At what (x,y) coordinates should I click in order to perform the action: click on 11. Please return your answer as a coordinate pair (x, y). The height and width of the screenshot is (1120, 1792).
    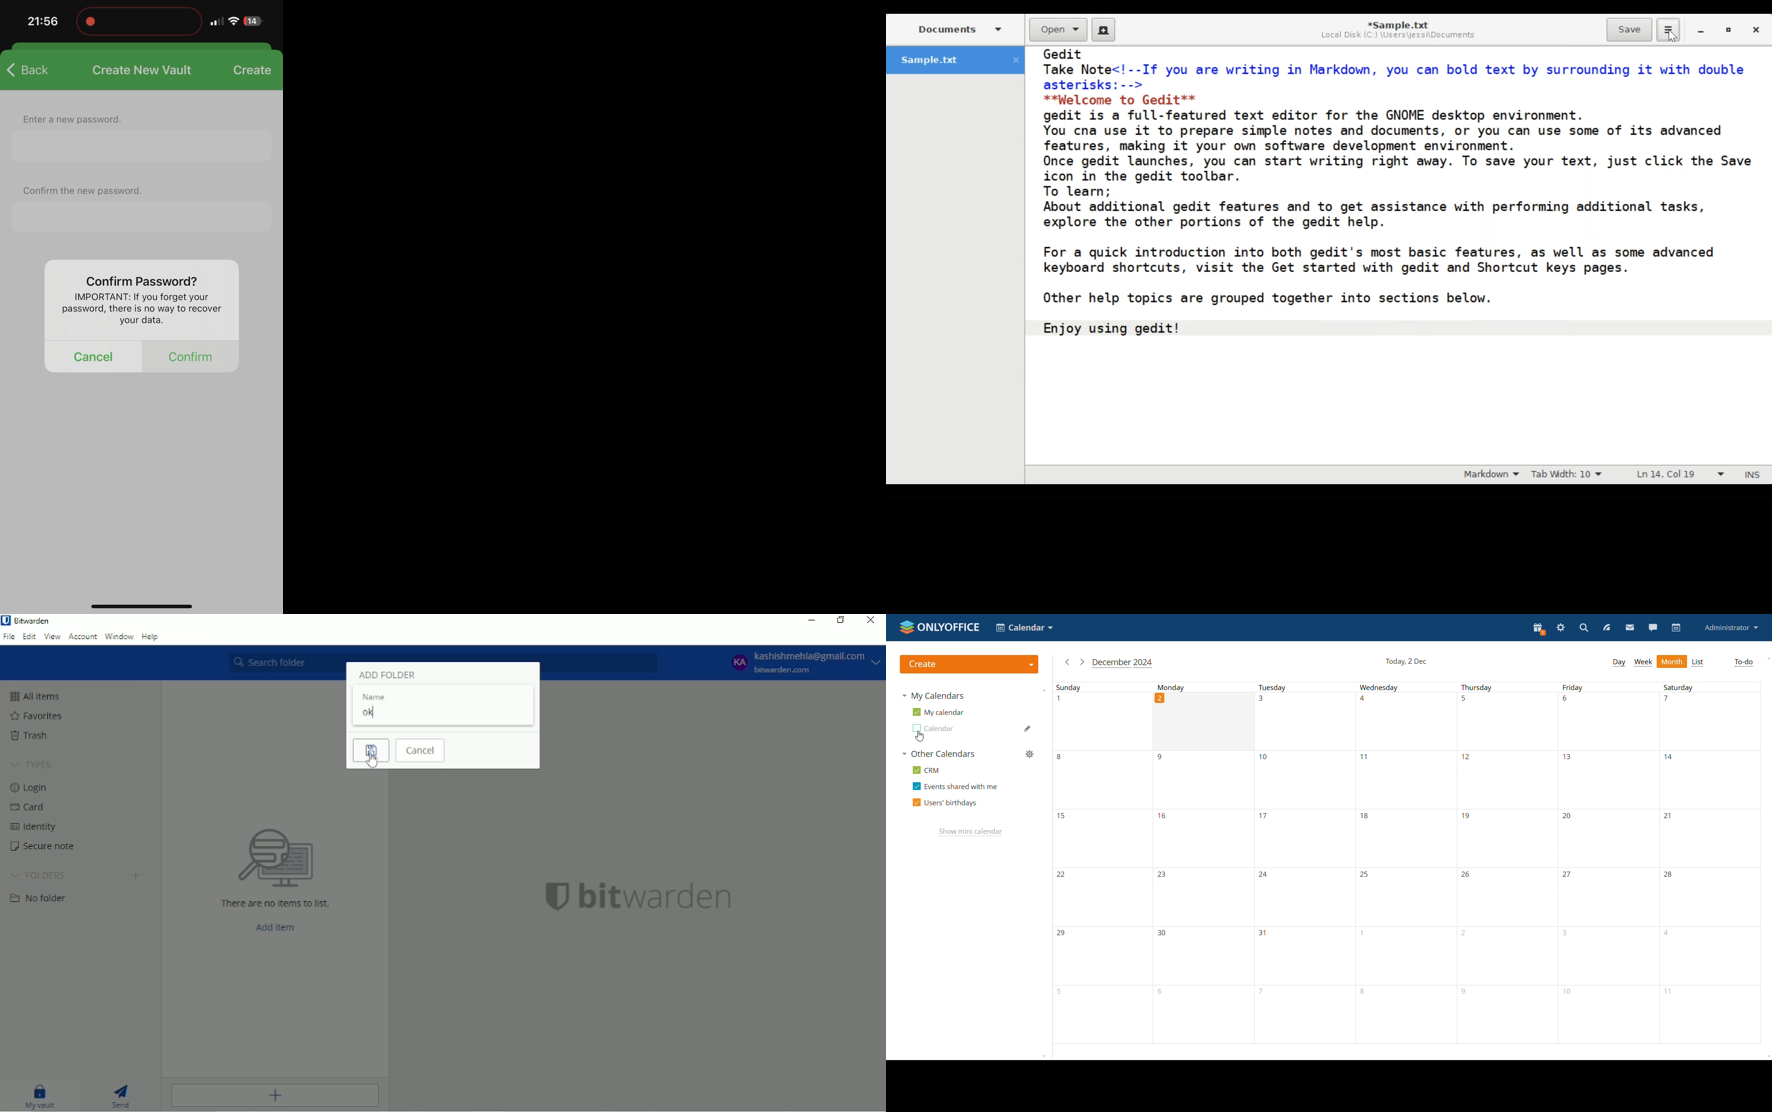
    Looking at the image, I should click on (1709, 1014).